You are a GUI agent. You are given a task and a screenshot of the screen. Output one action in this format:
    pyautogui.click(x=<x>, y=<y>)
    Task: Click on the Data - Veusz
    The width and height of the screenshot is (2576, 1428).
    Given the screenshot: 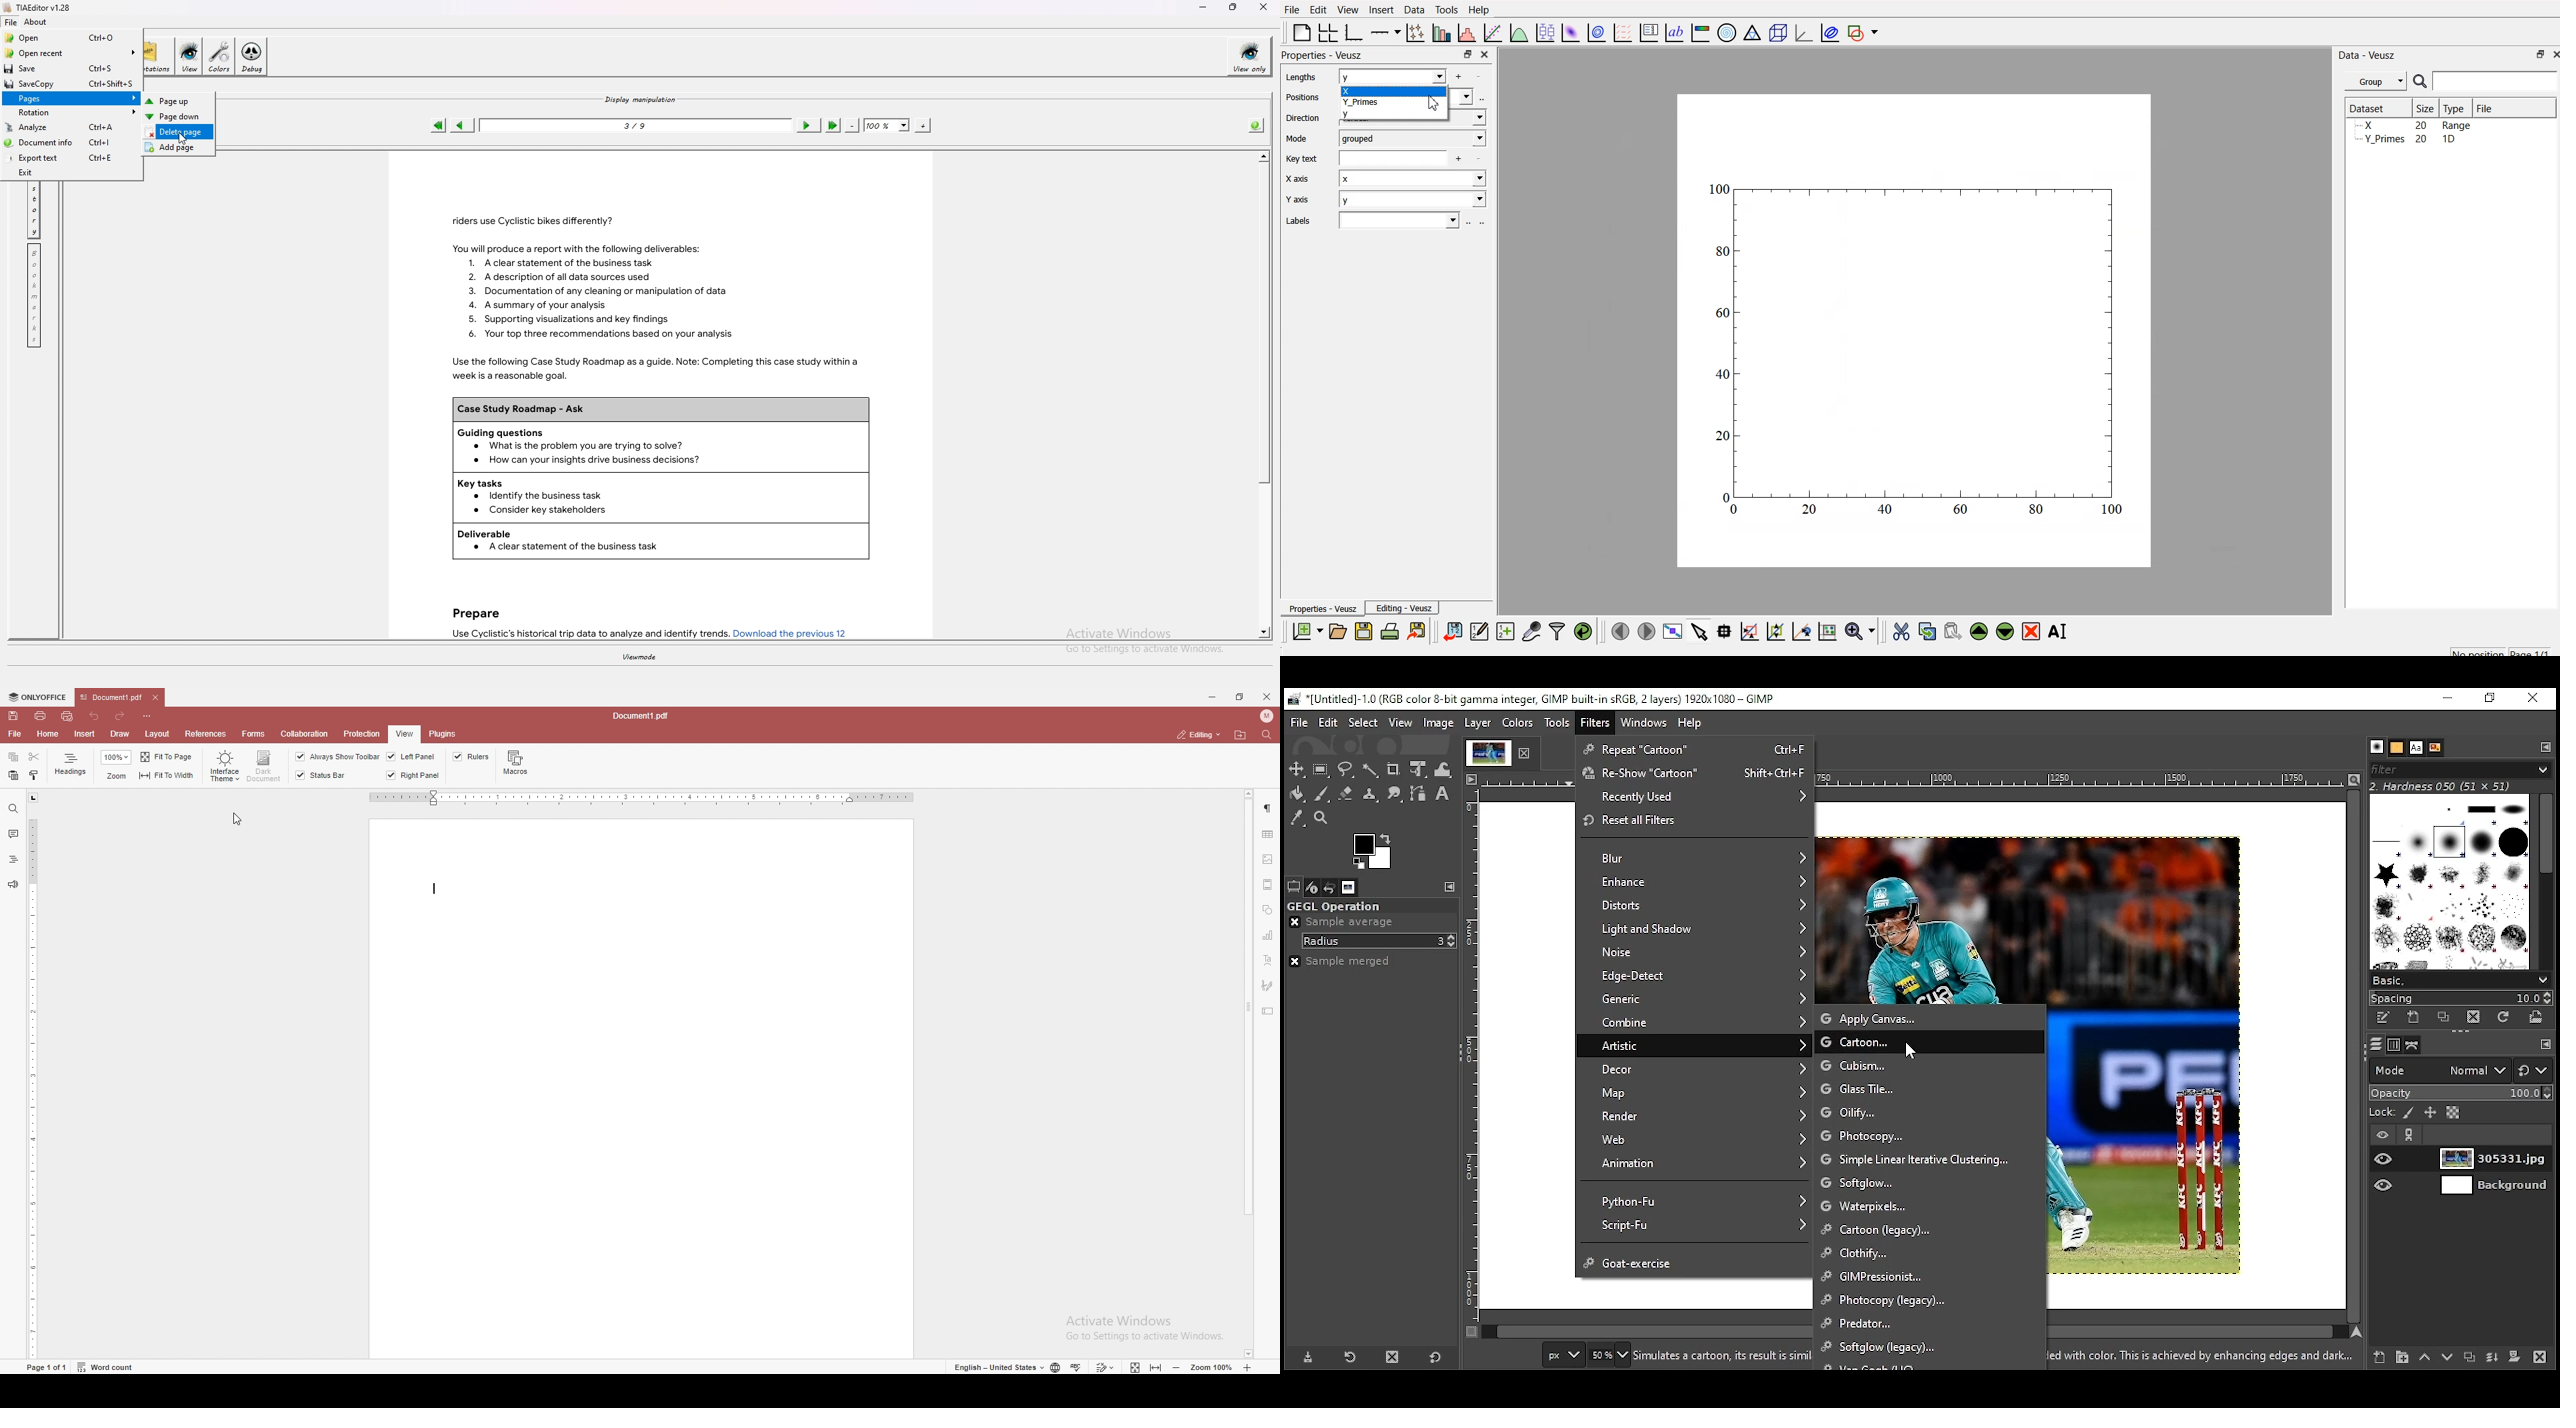 What is the action you would take?
    pyautogui.click(x=2369, y=53)
    